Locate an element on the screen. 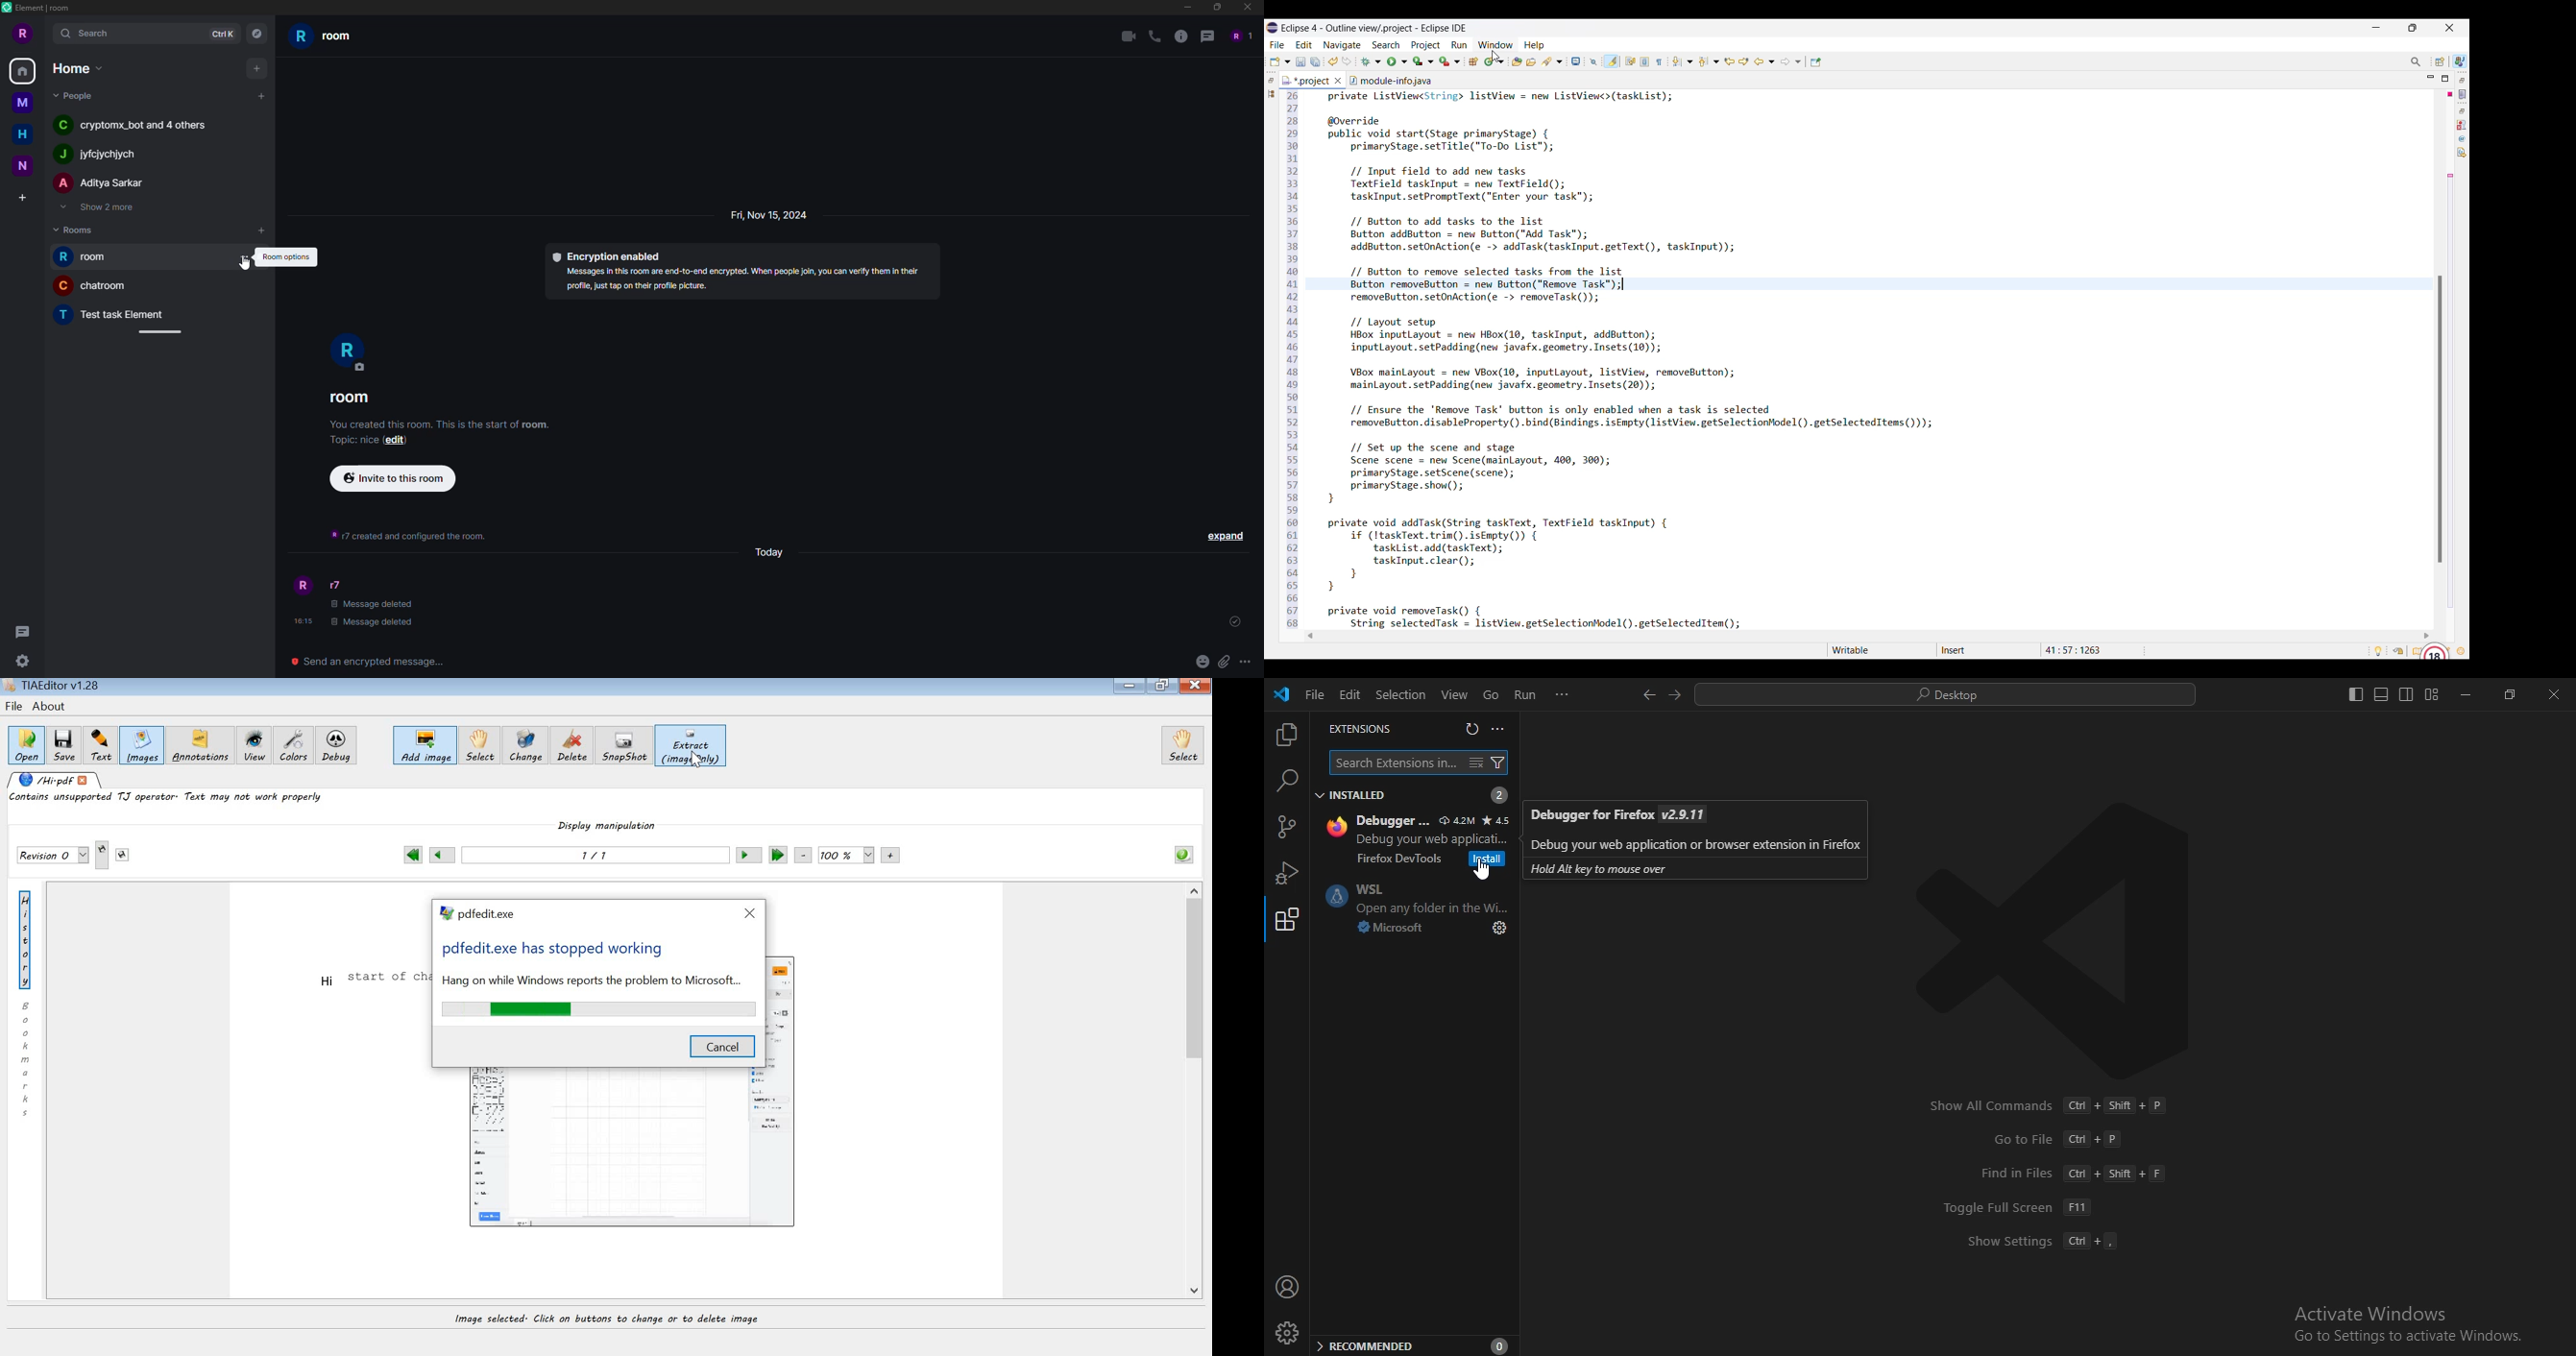 Image resolution: width=2576 pixels, height=1372 pixels. WSl open any folder in the Win.. is located at coordinates (1430, 898).